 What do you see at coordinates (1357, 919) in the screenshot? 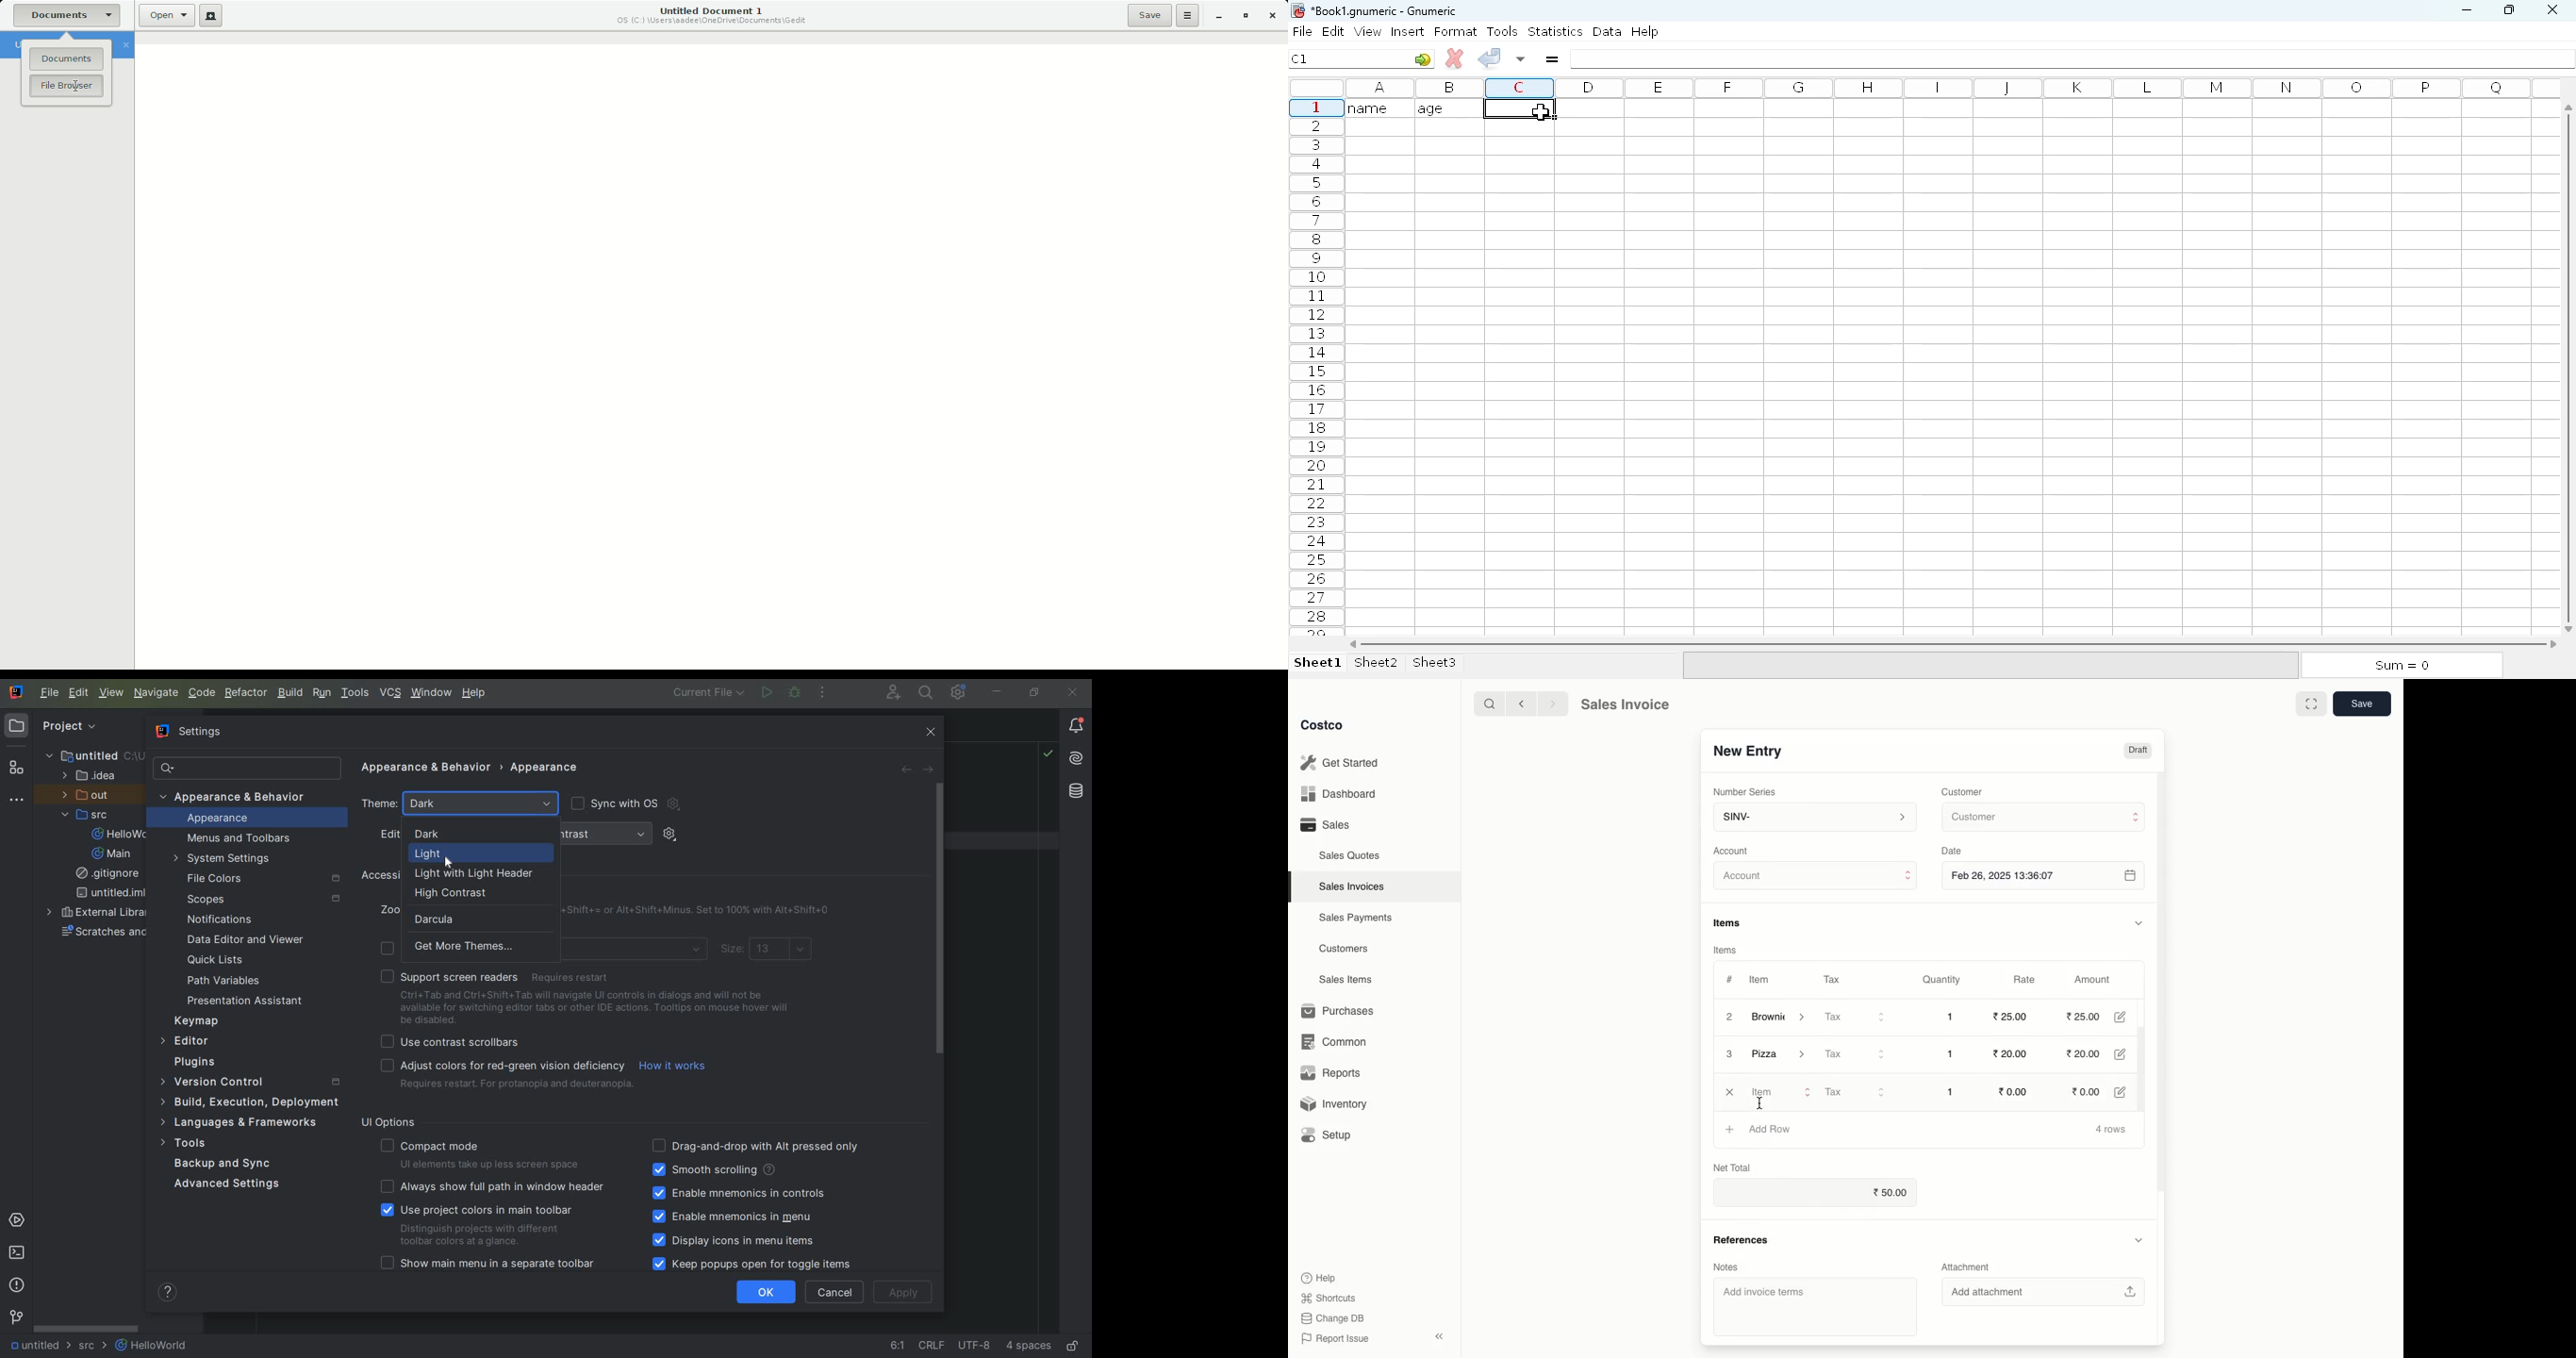
I see `Sales Payments.` at bounding box center [1357, 919].